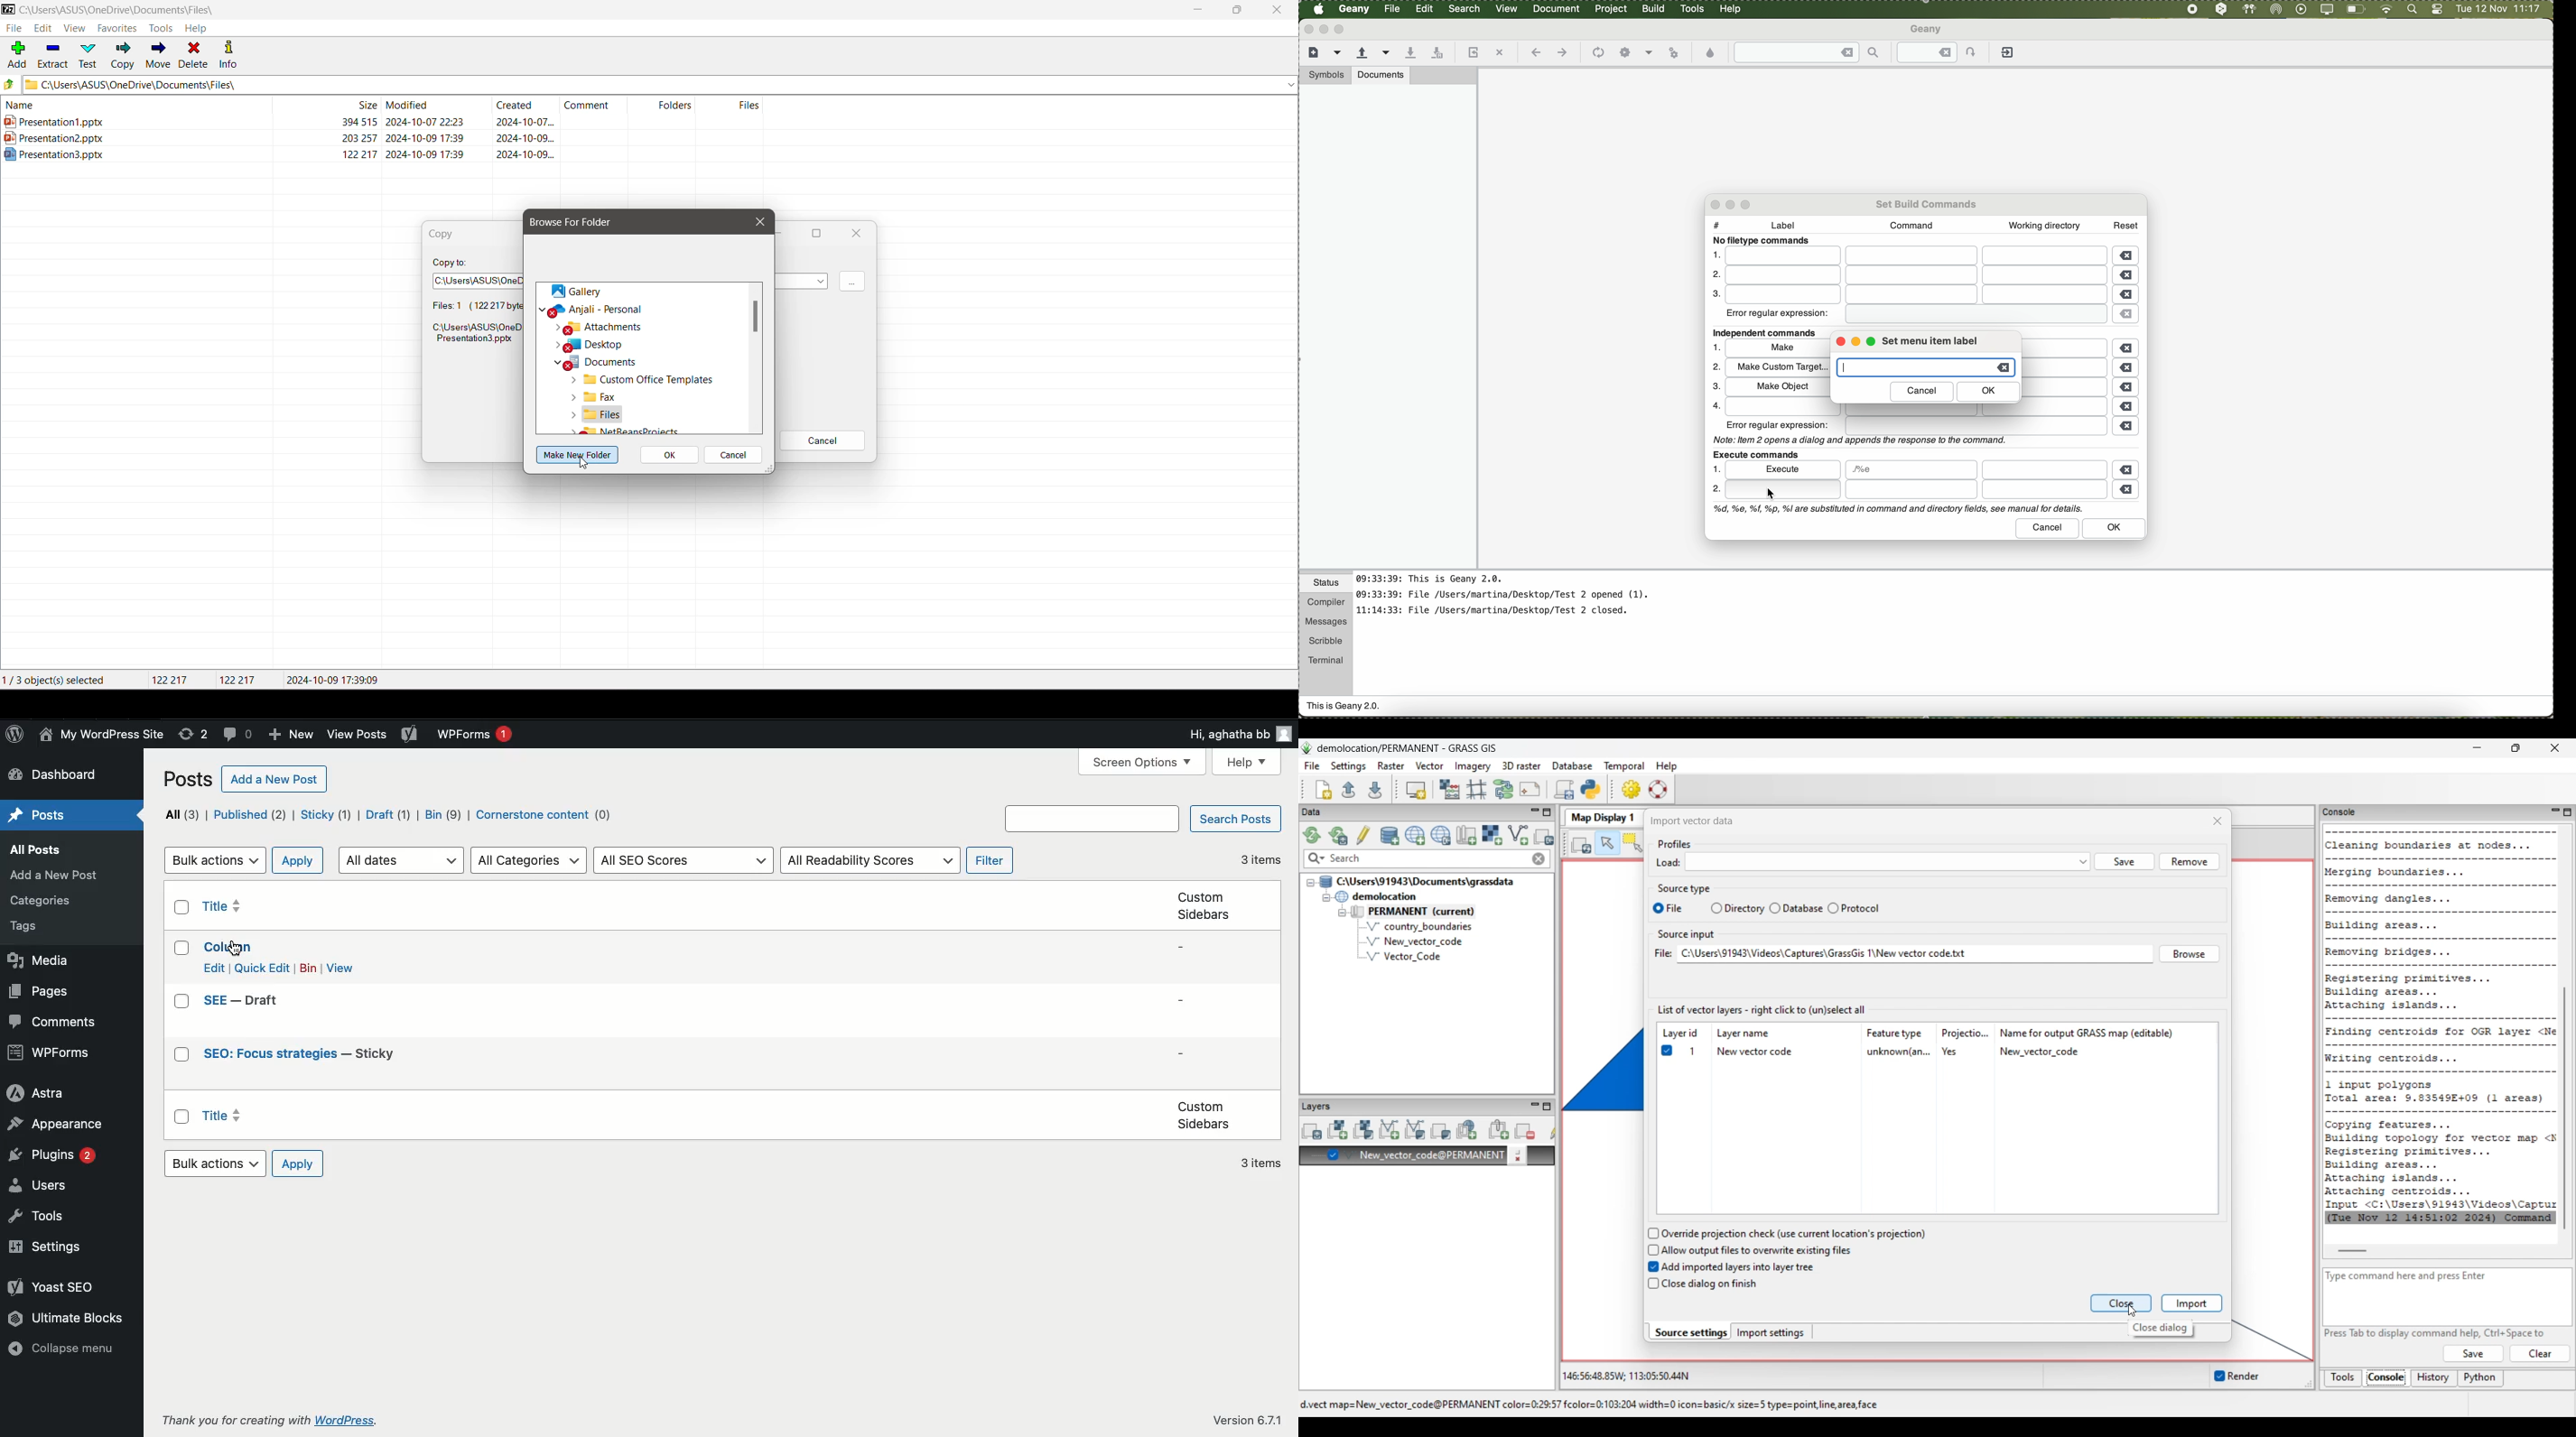 This screenshot has height=1456, width=2576. What do you see at coordinates (55, 1156) in the screenshot?
I see `Plugins` at bounding box center [55, 1156].